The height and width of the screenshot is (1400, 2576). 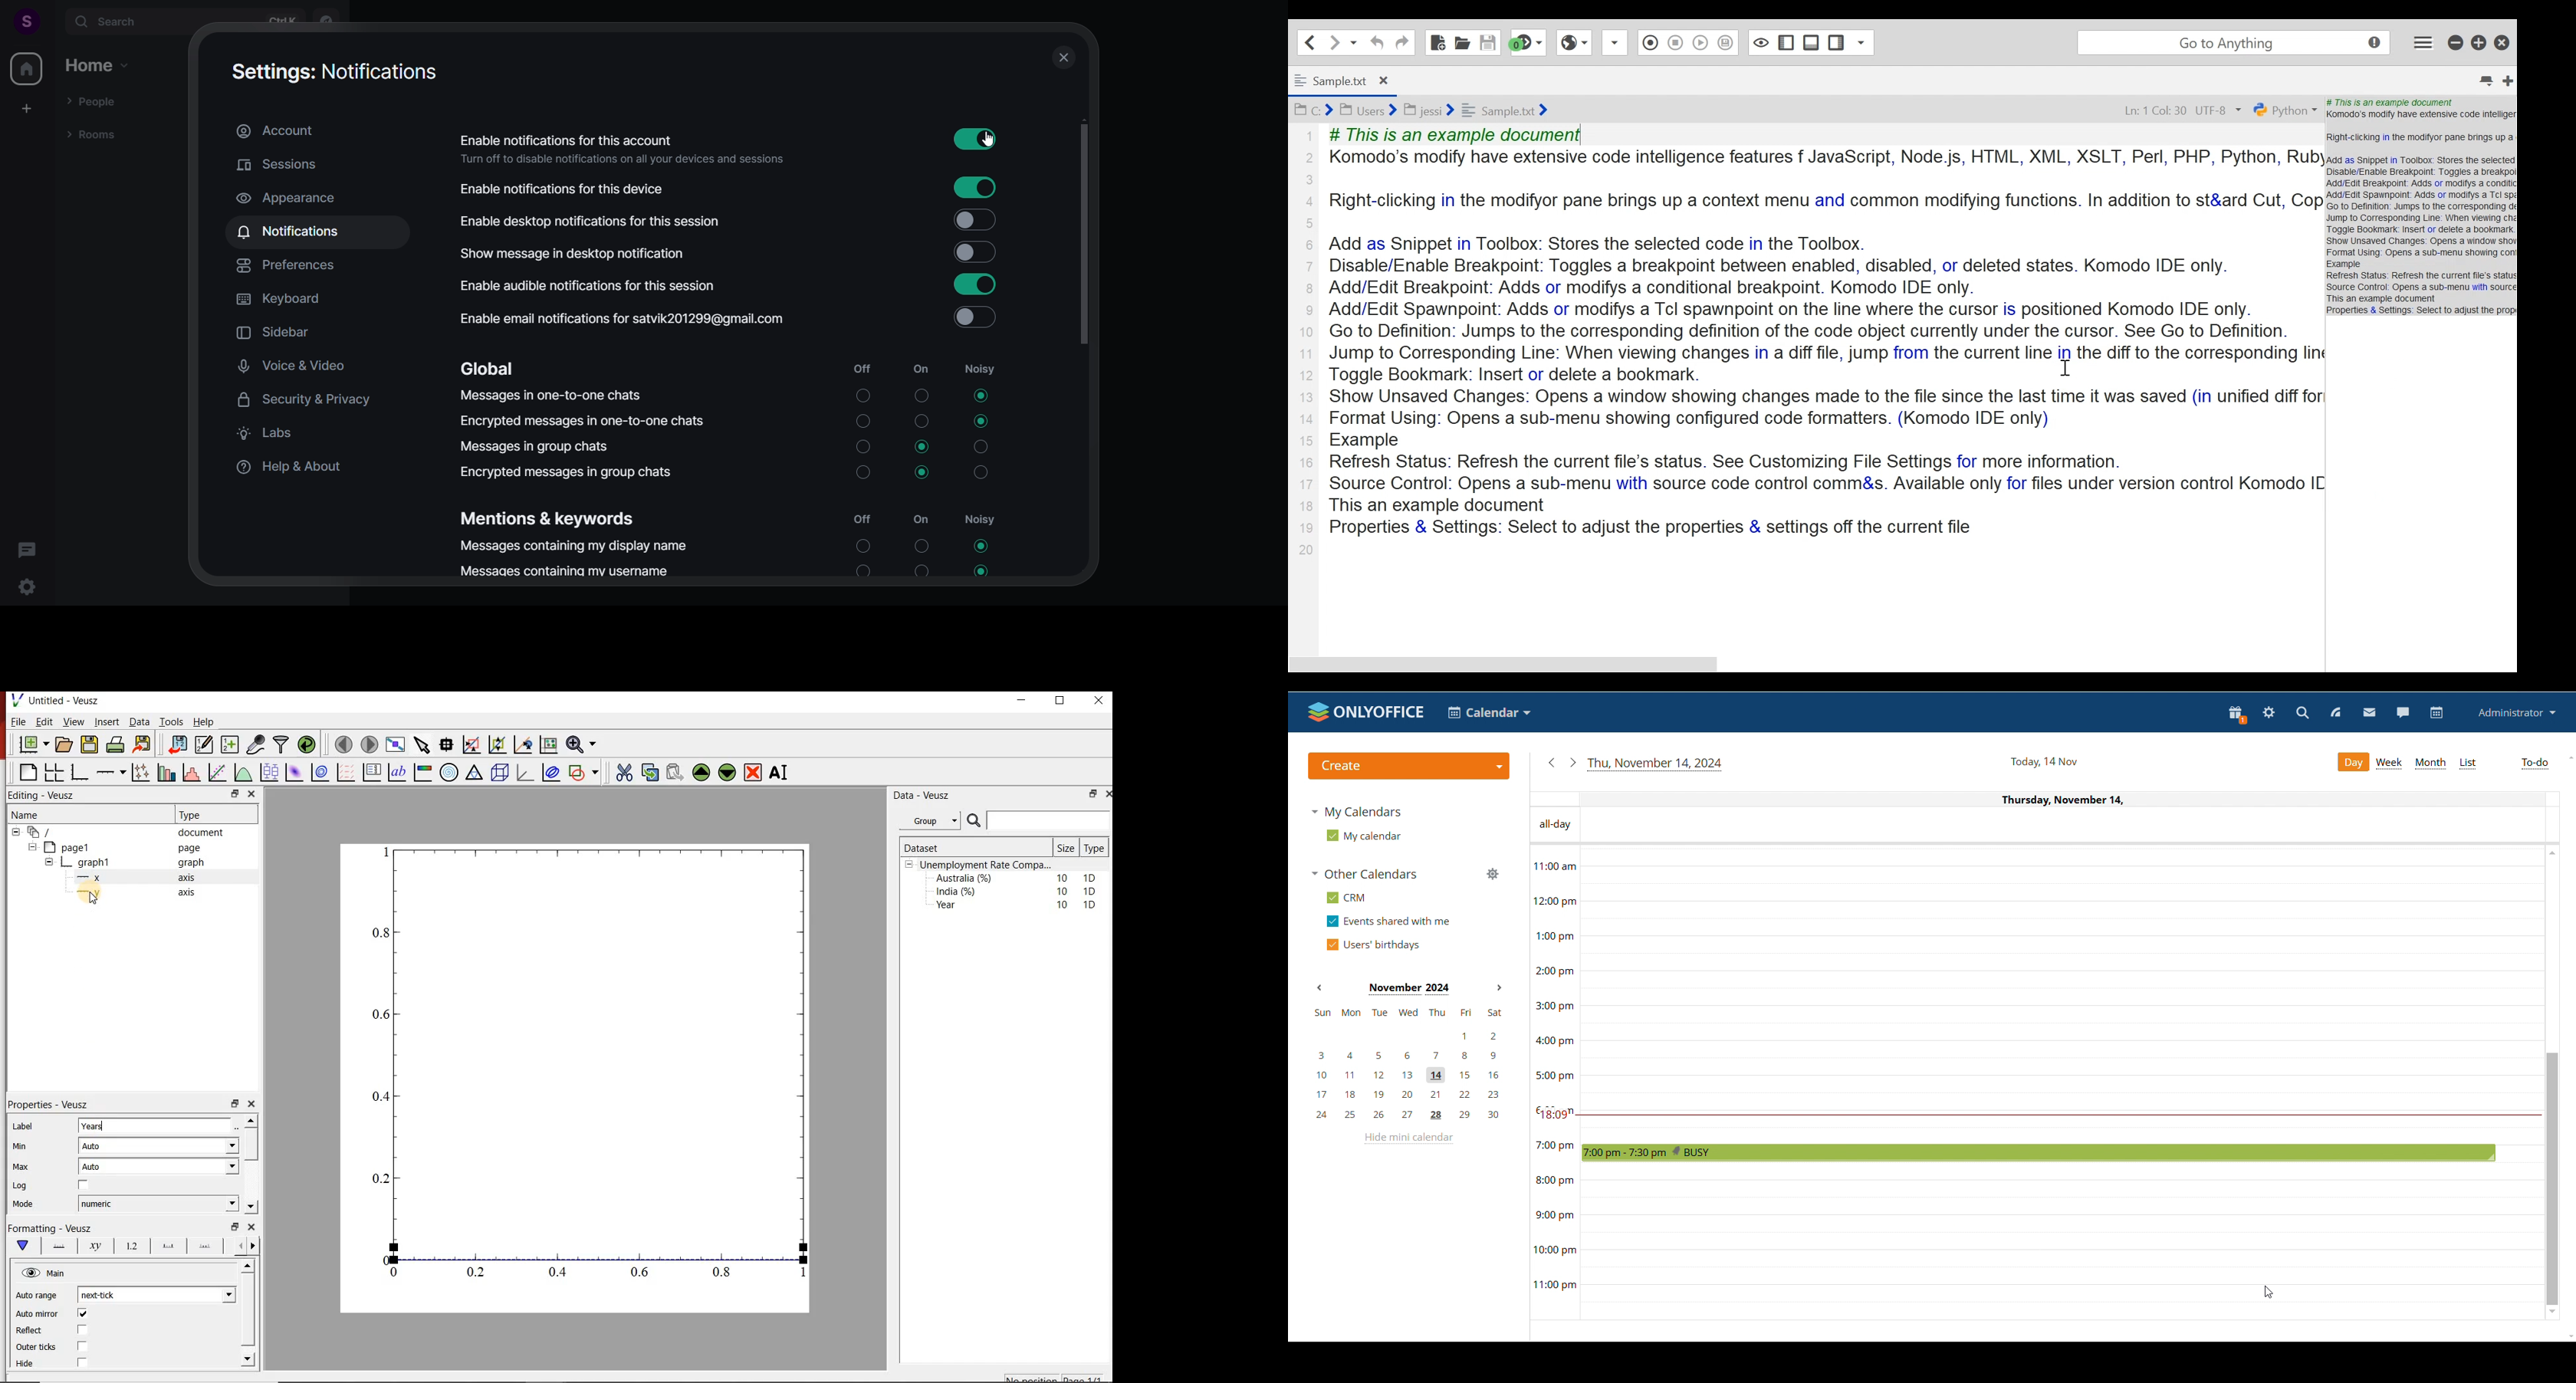 What do you see at coordinates (98, 66) in the screenshot?
I see `home options` at bounding box center [98, 66].